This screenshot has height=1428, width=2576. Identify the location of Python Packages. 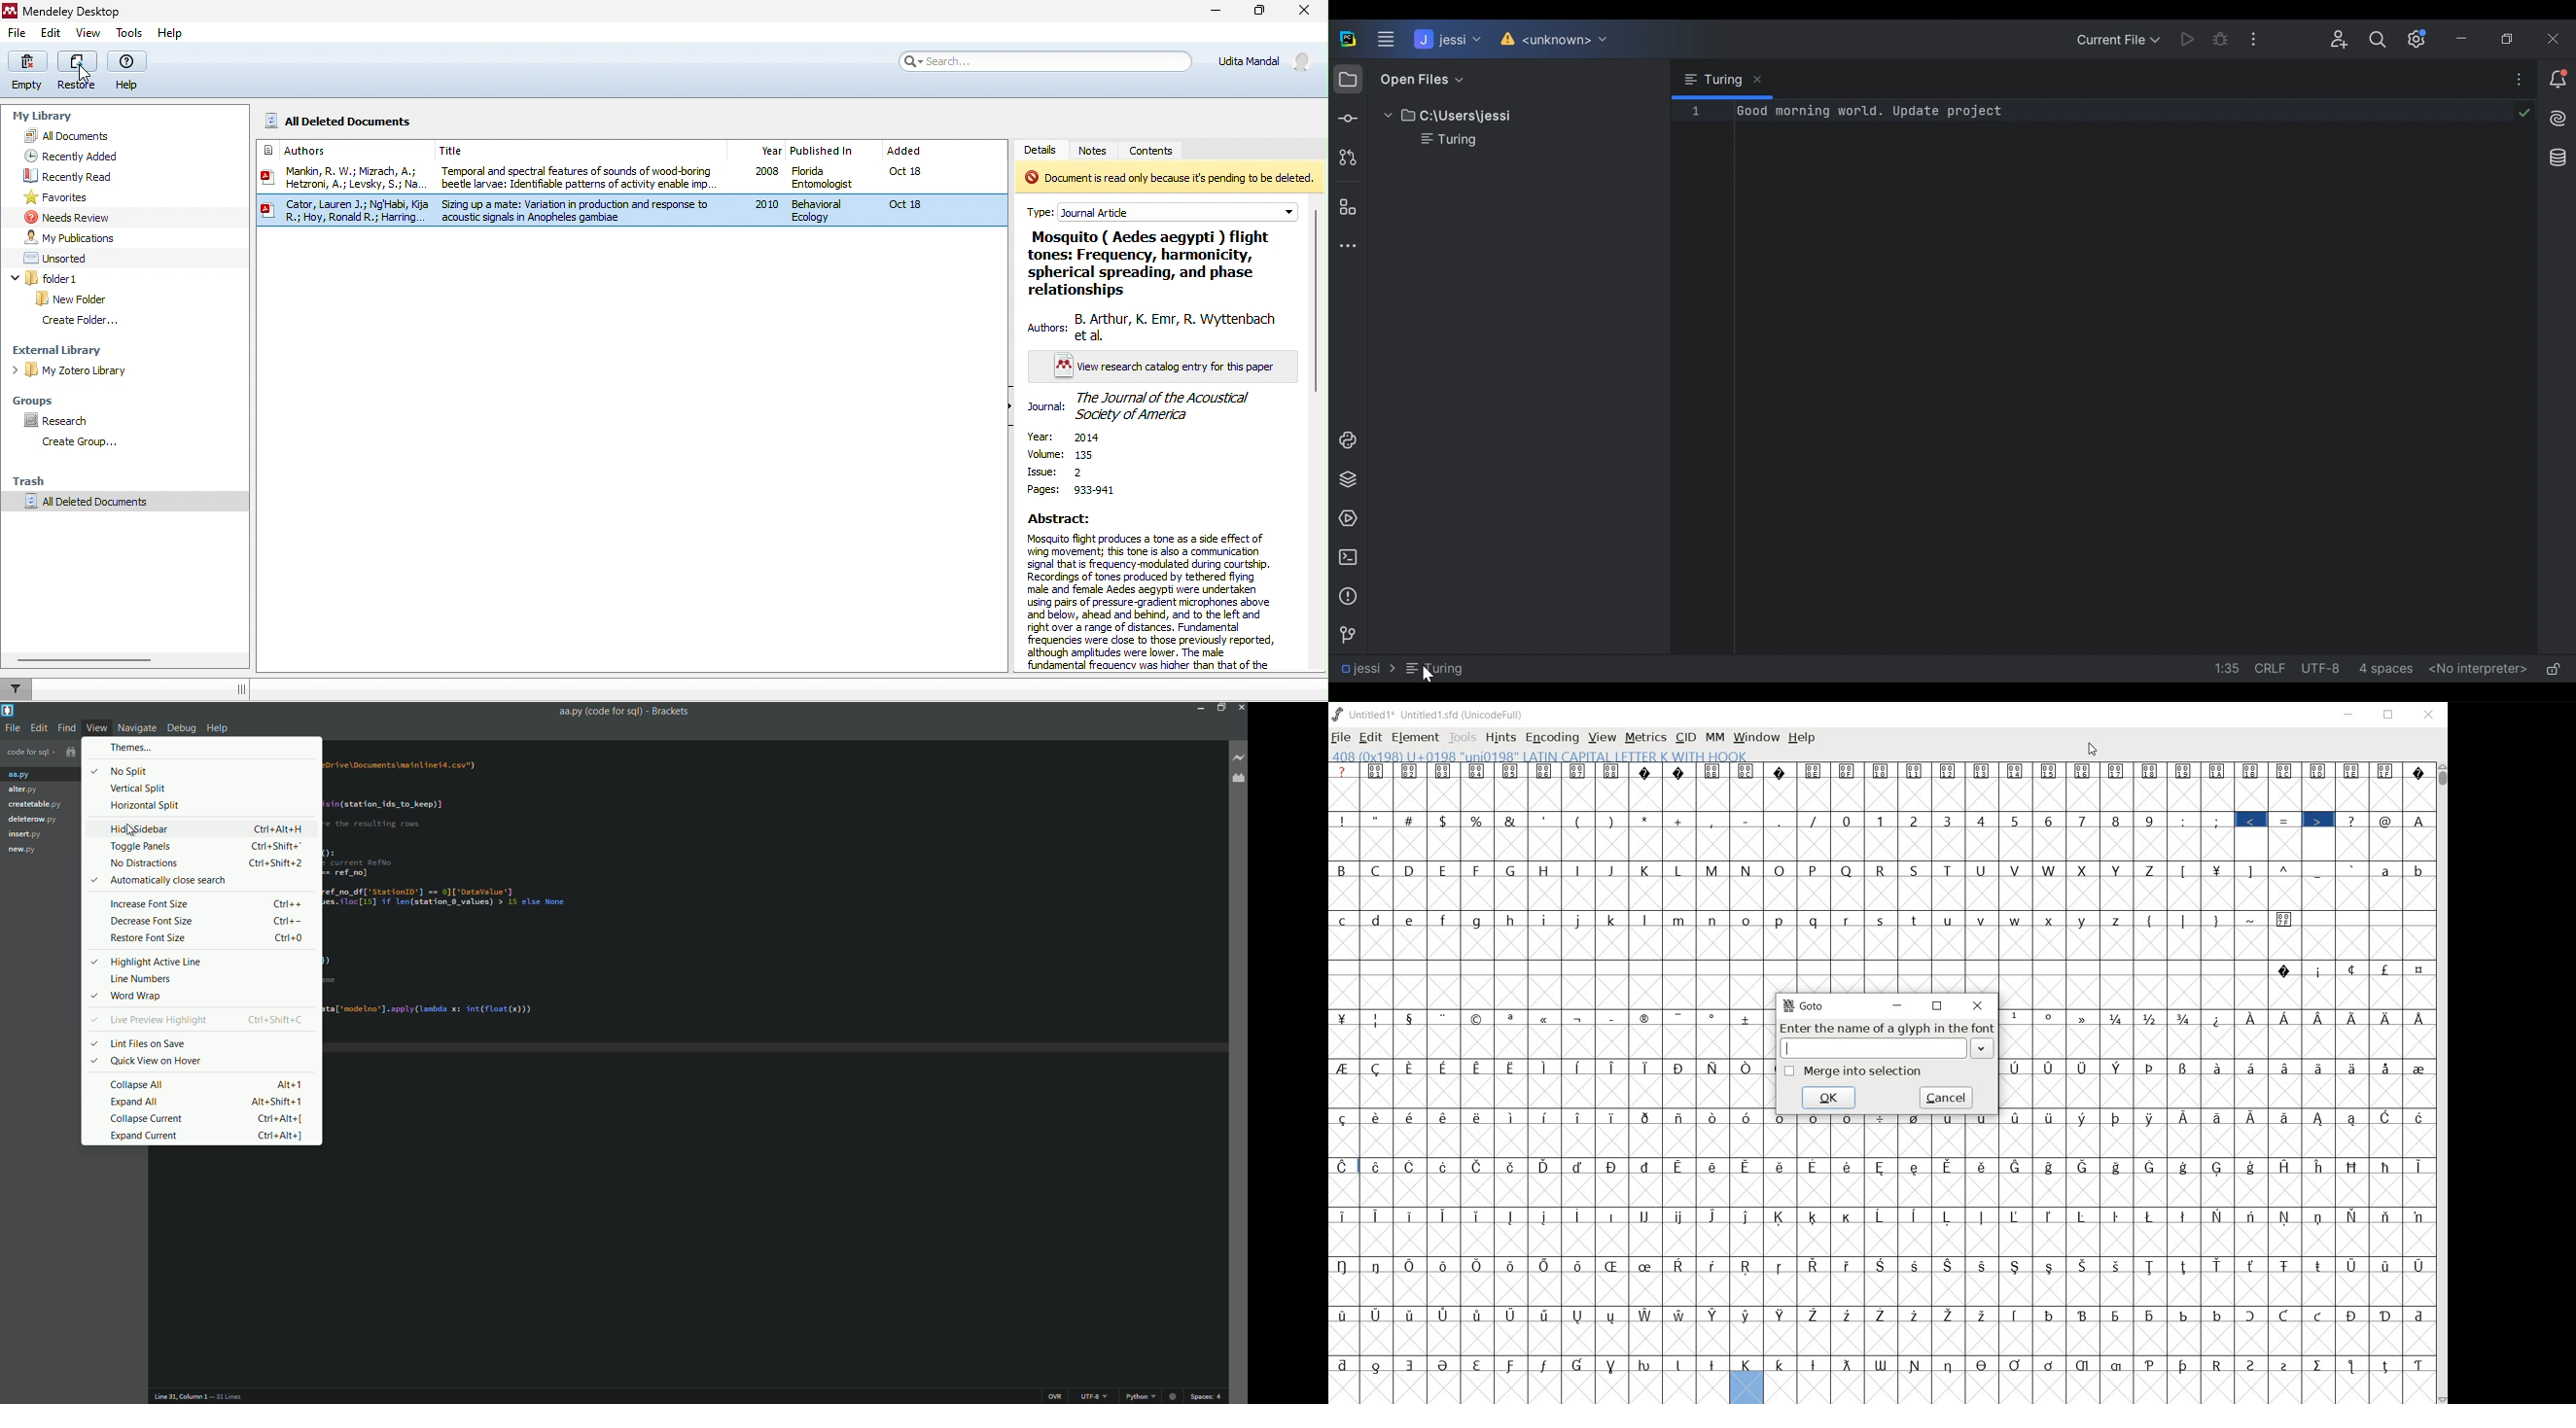
(1347, 480).